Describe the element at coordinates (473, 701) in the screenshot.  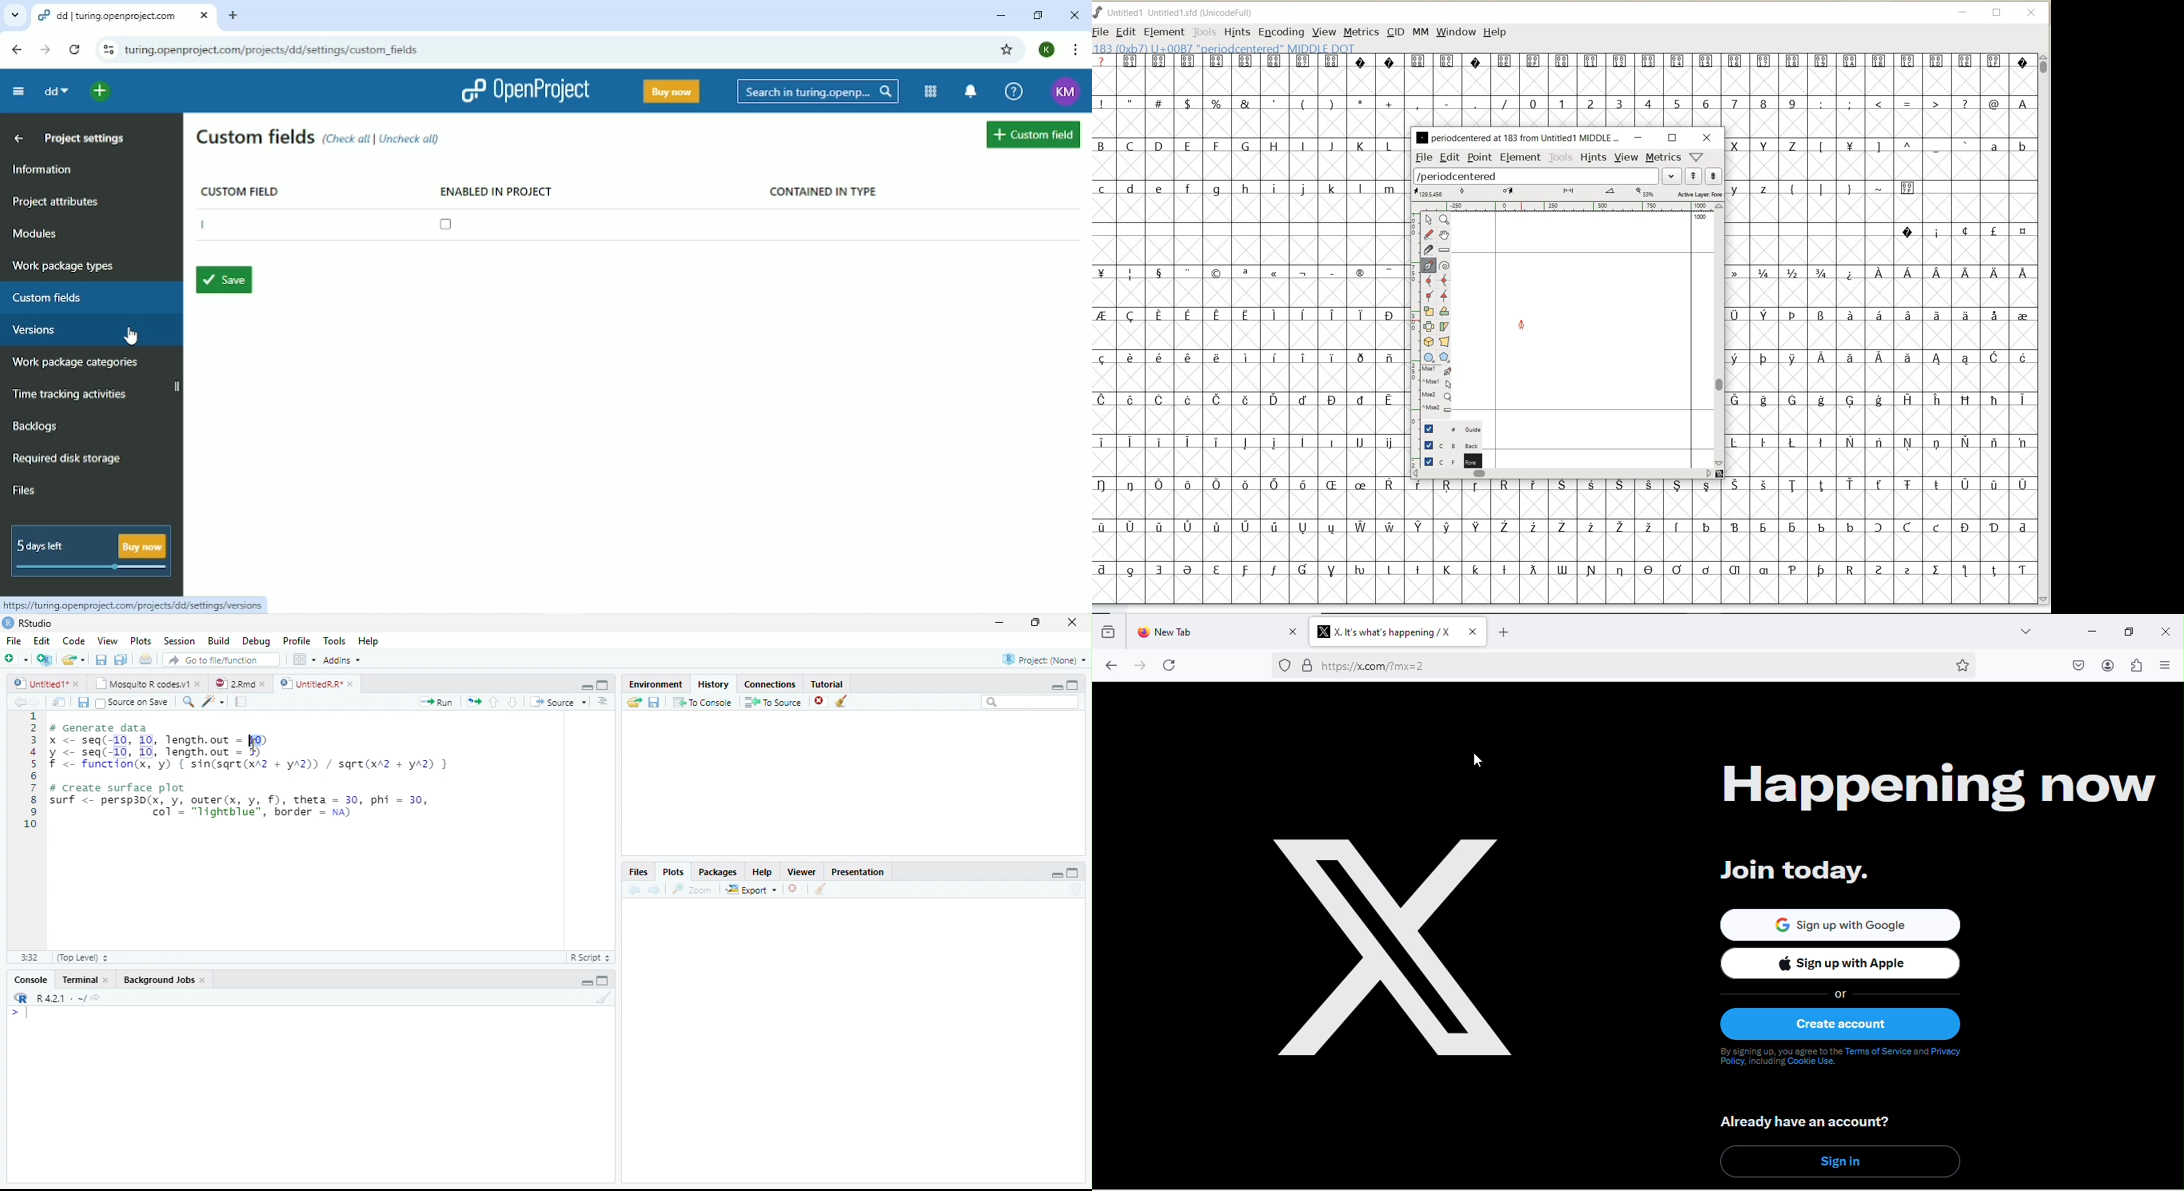
I see `Re-run the previous code region` at that location.